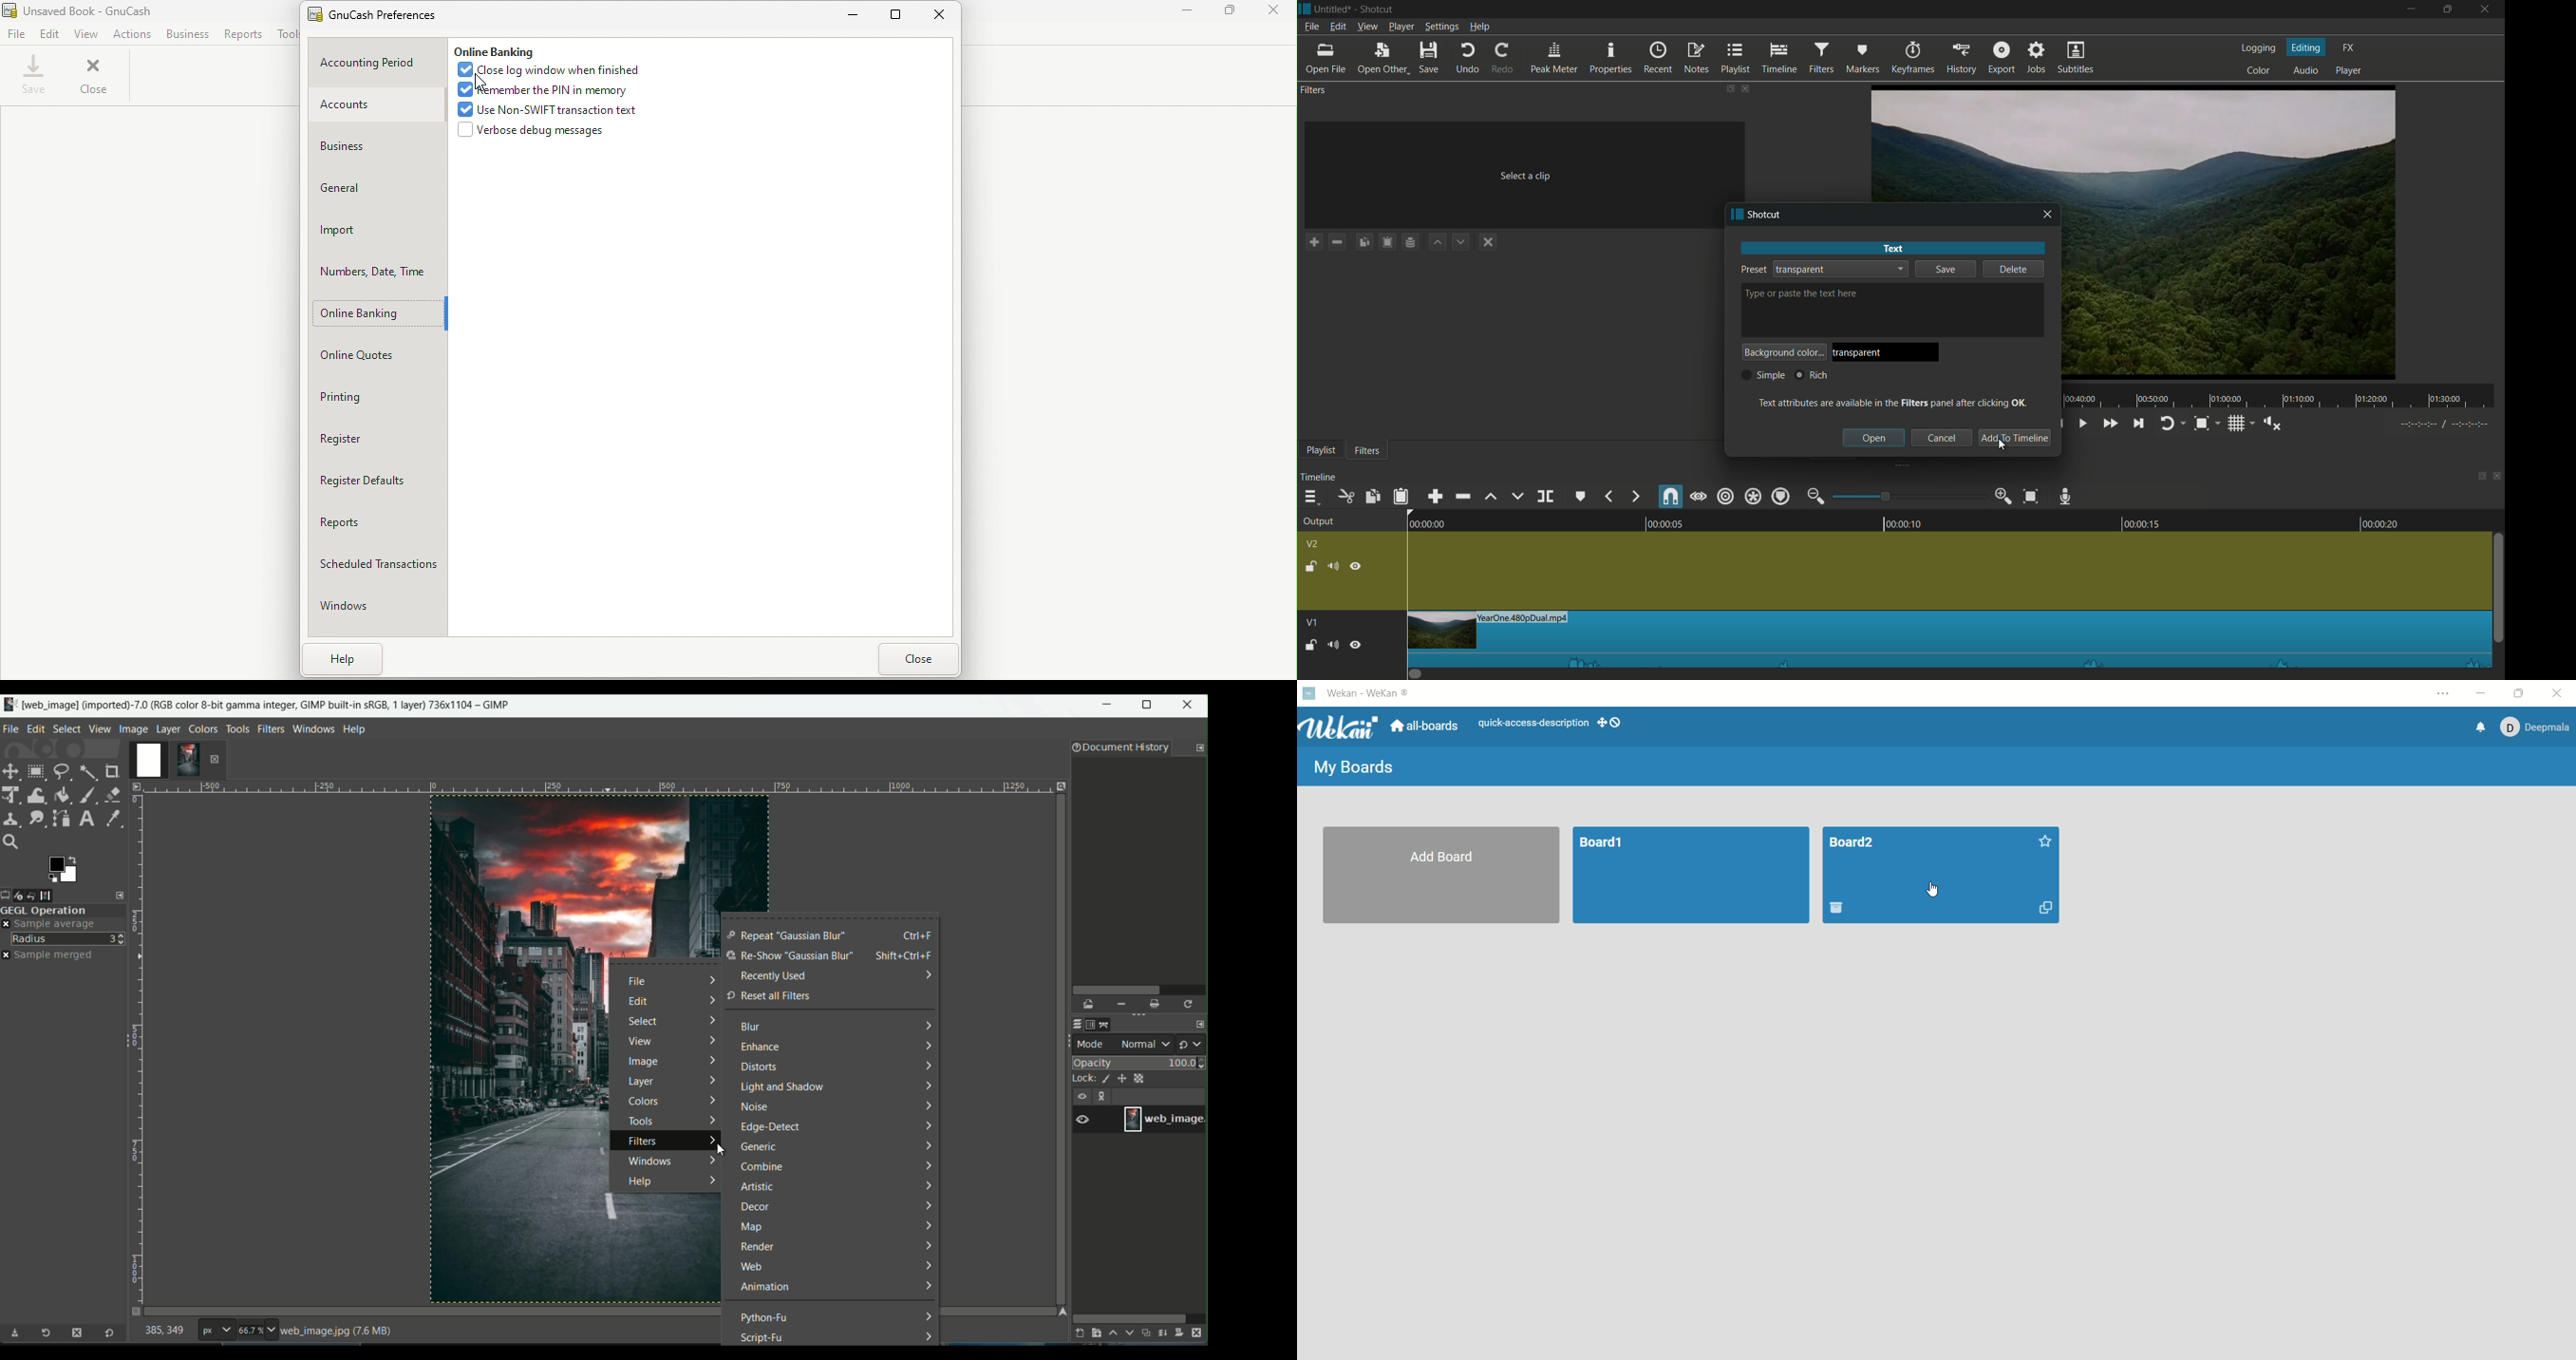 The image size is (2576, 1372). What do you see at coordinates (114, 793) in the screenshot?
I see `eraser tool` at bounding box center [114, 793].